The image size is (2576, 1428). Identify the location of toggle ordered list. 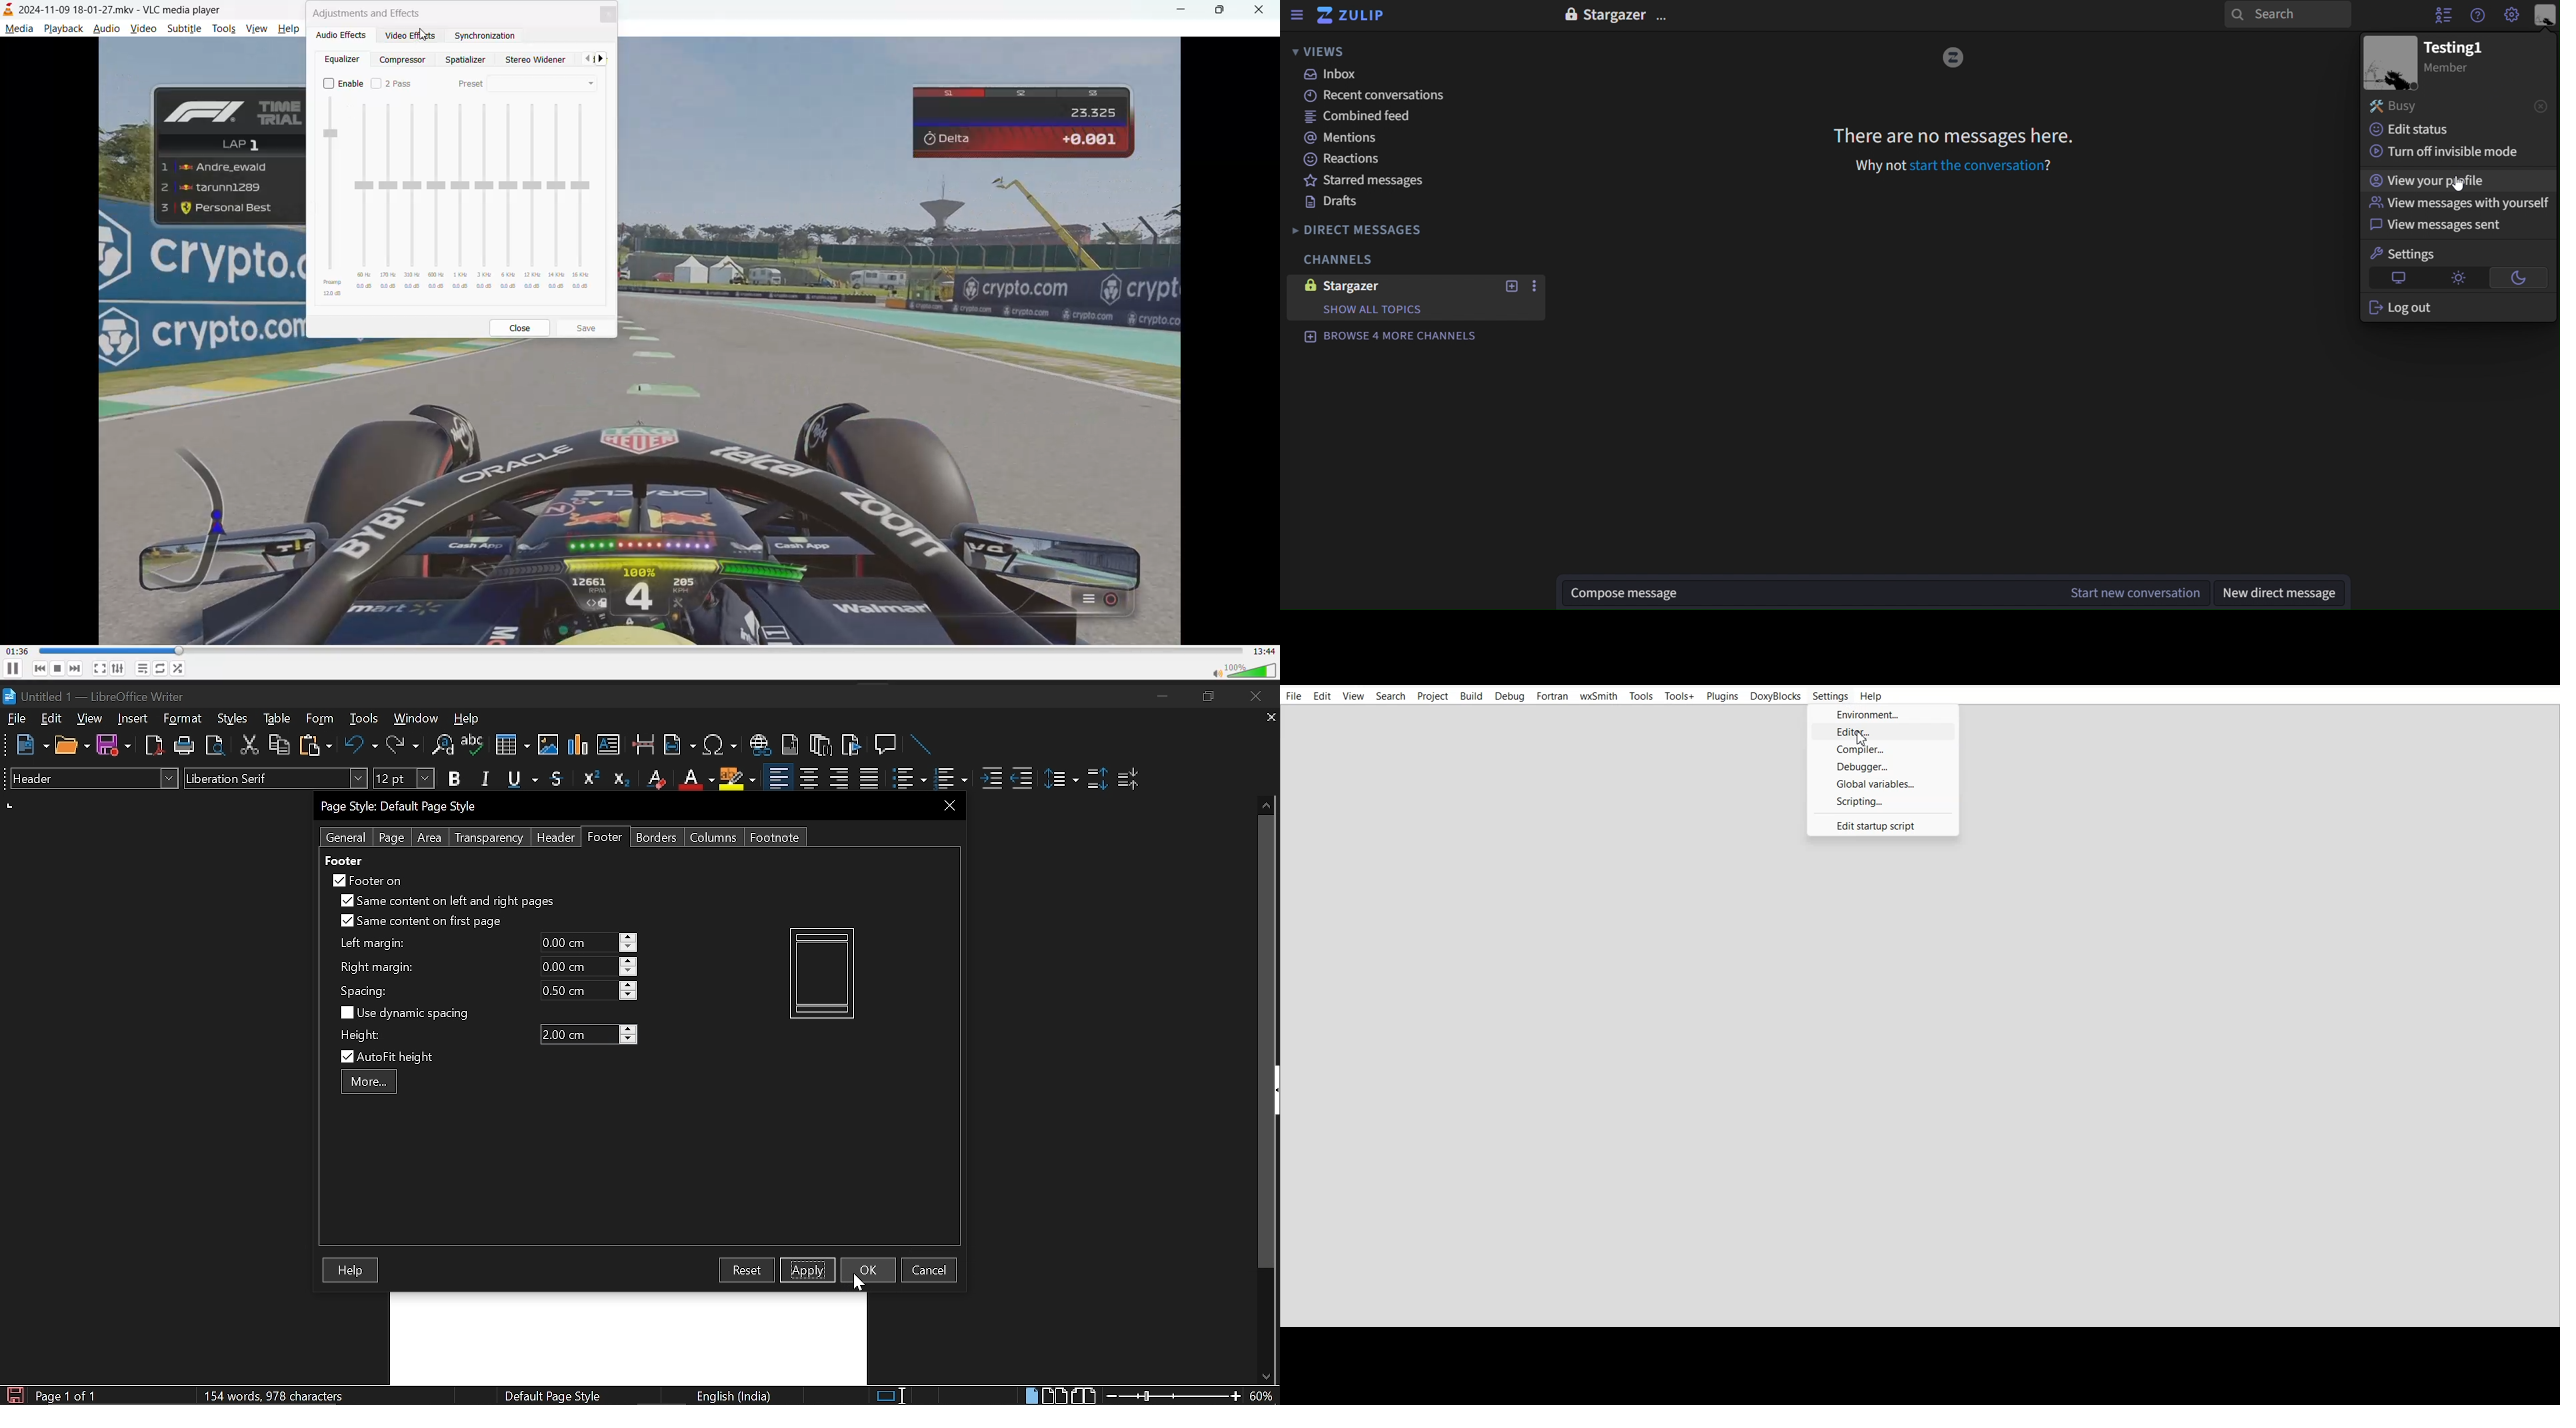
(909, 779).